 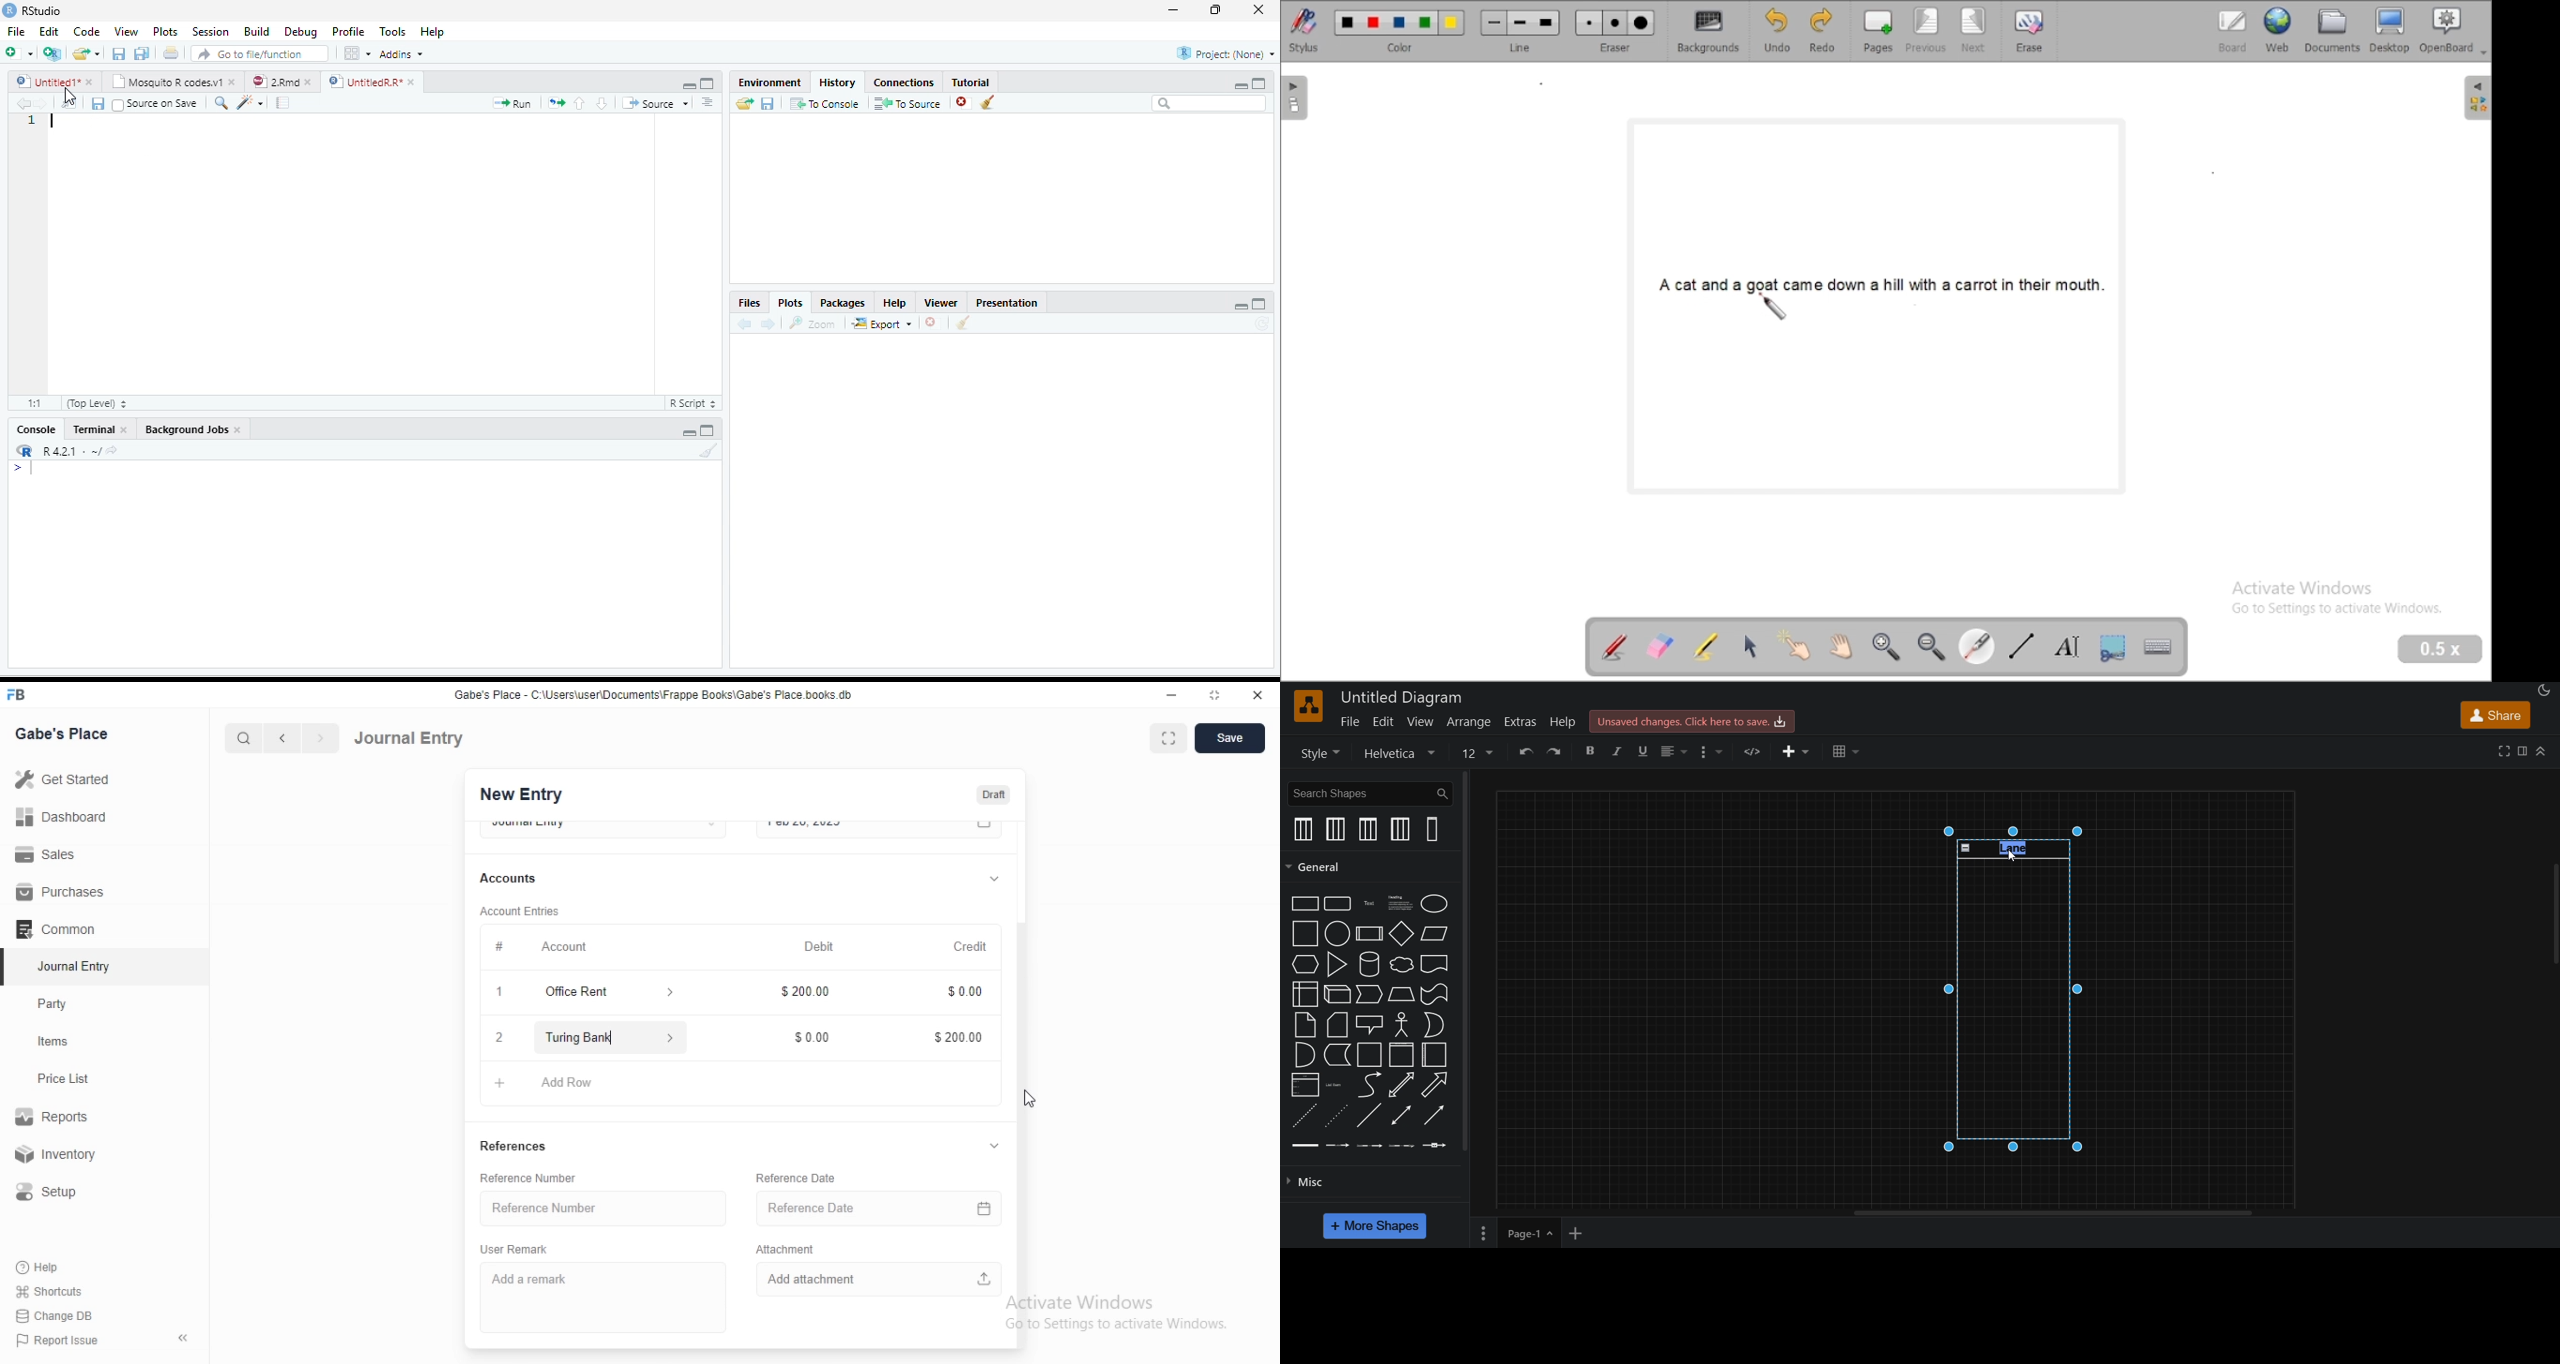 I want to click on laser pointer, so click(x=1774, y=307).